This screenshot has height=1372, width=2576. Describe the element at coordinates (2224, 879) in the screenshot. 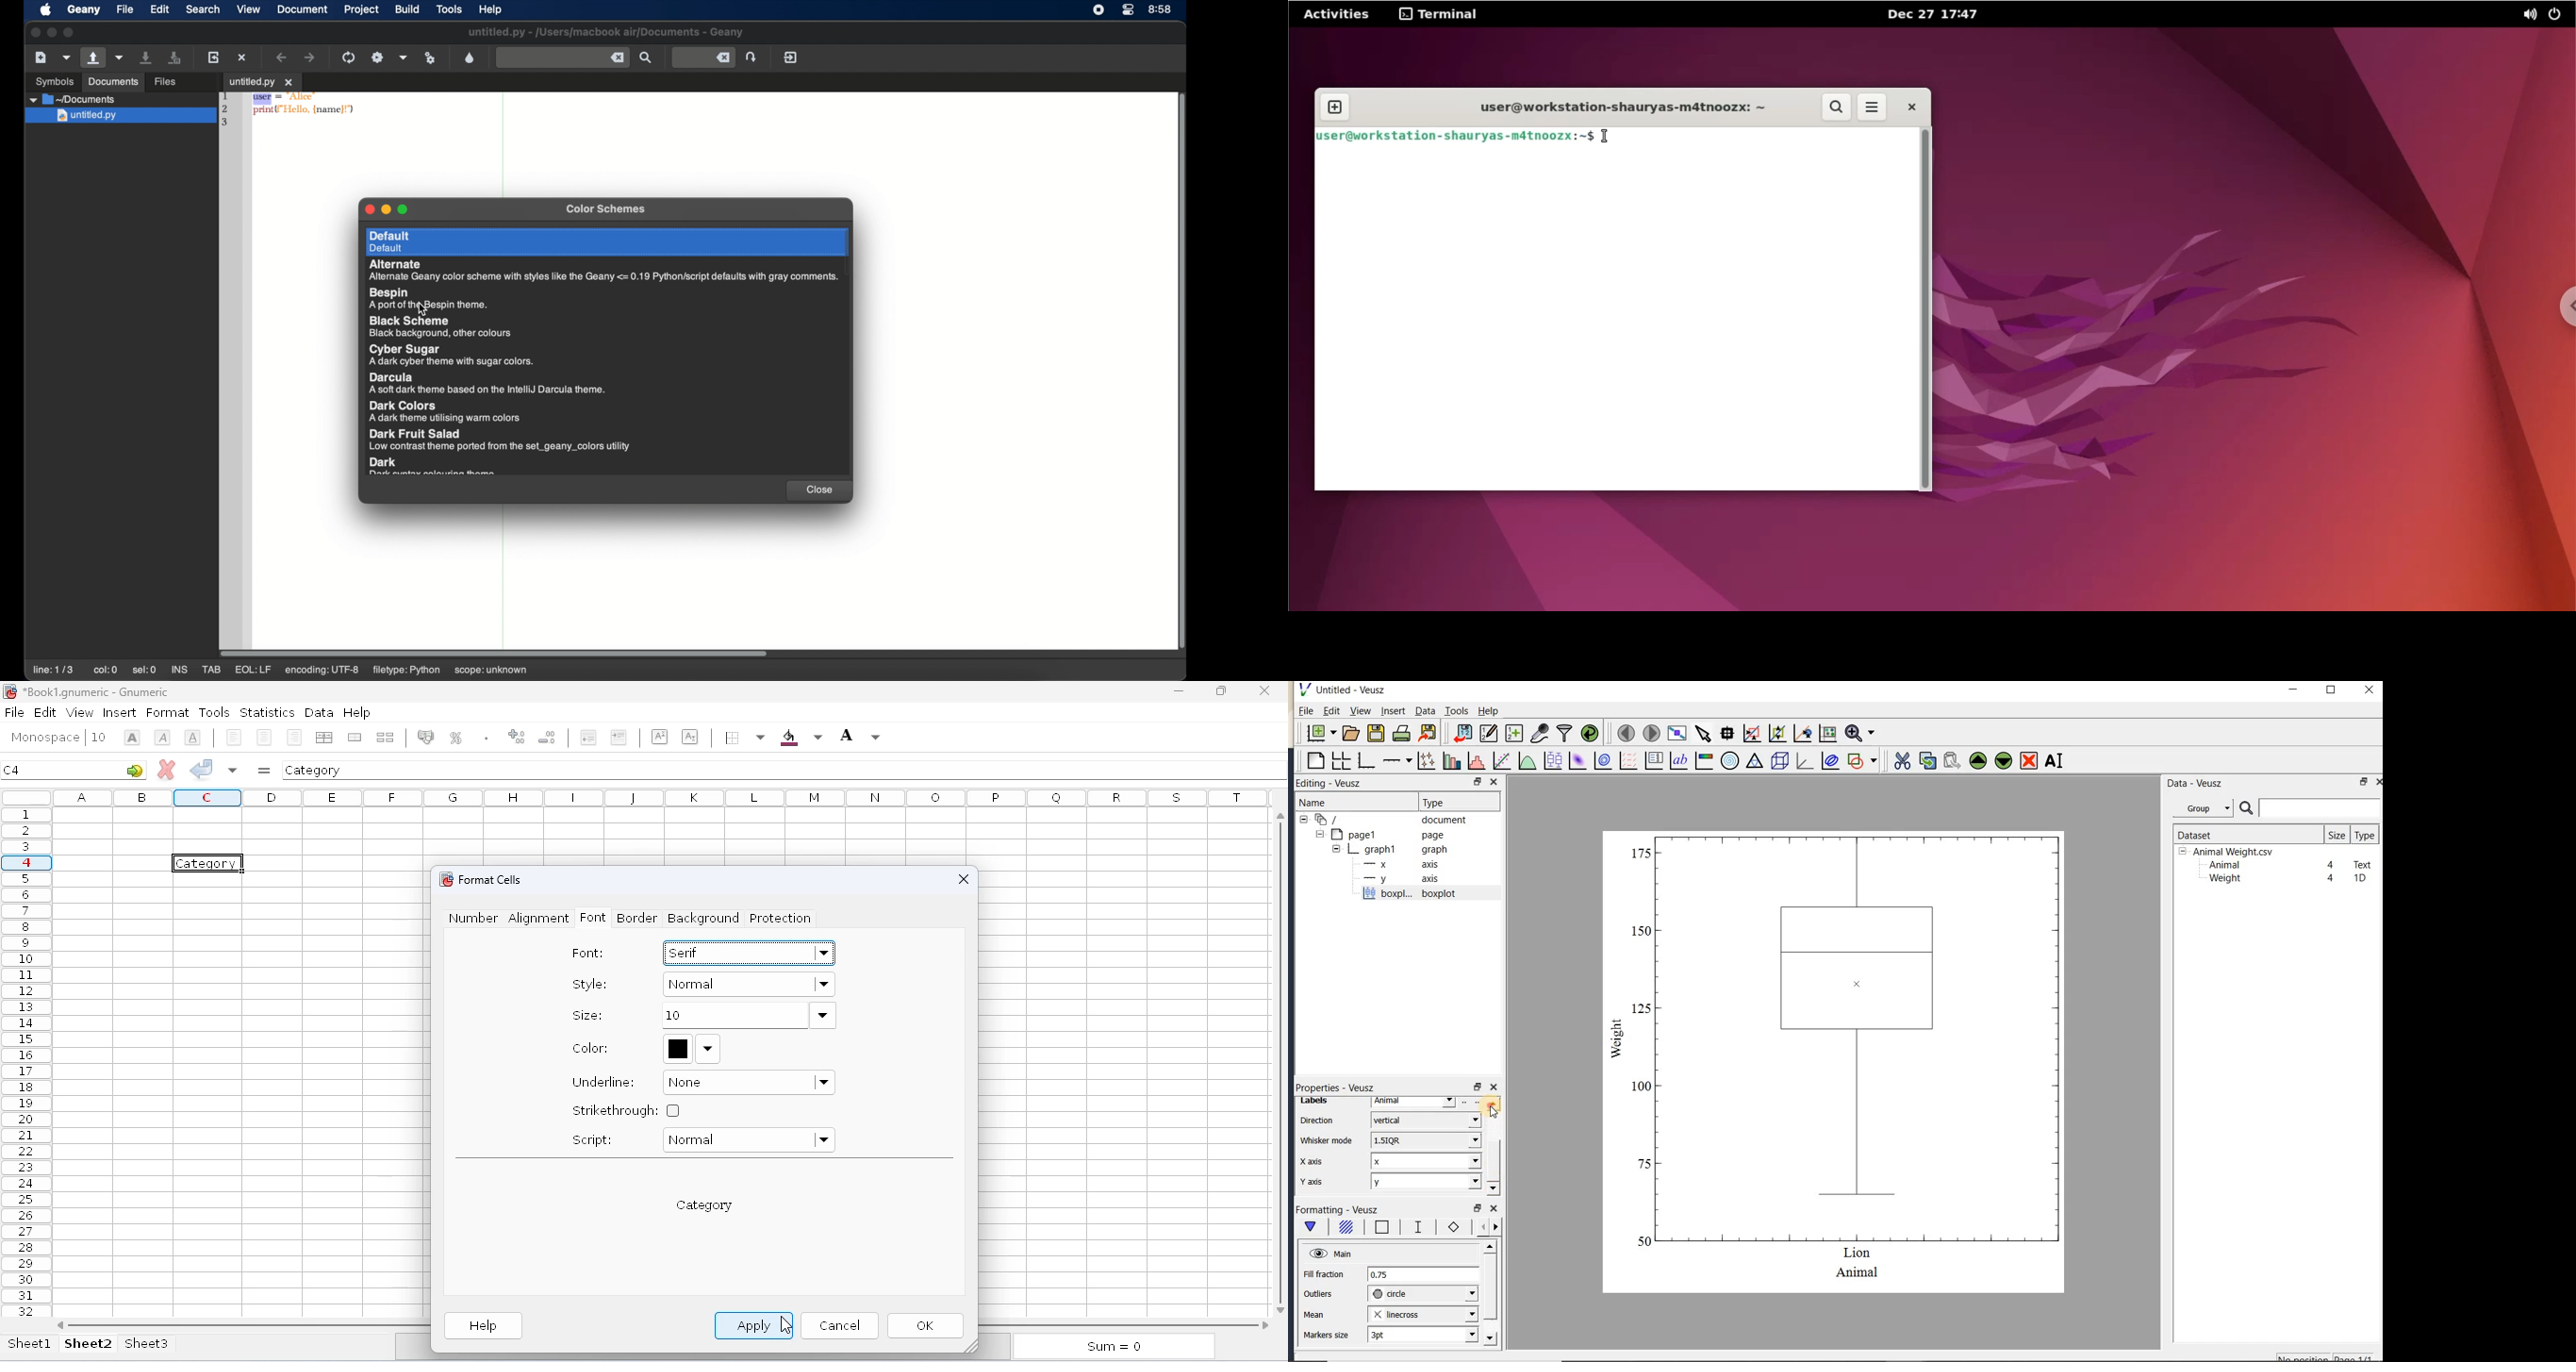

I see `Weight` at that location.